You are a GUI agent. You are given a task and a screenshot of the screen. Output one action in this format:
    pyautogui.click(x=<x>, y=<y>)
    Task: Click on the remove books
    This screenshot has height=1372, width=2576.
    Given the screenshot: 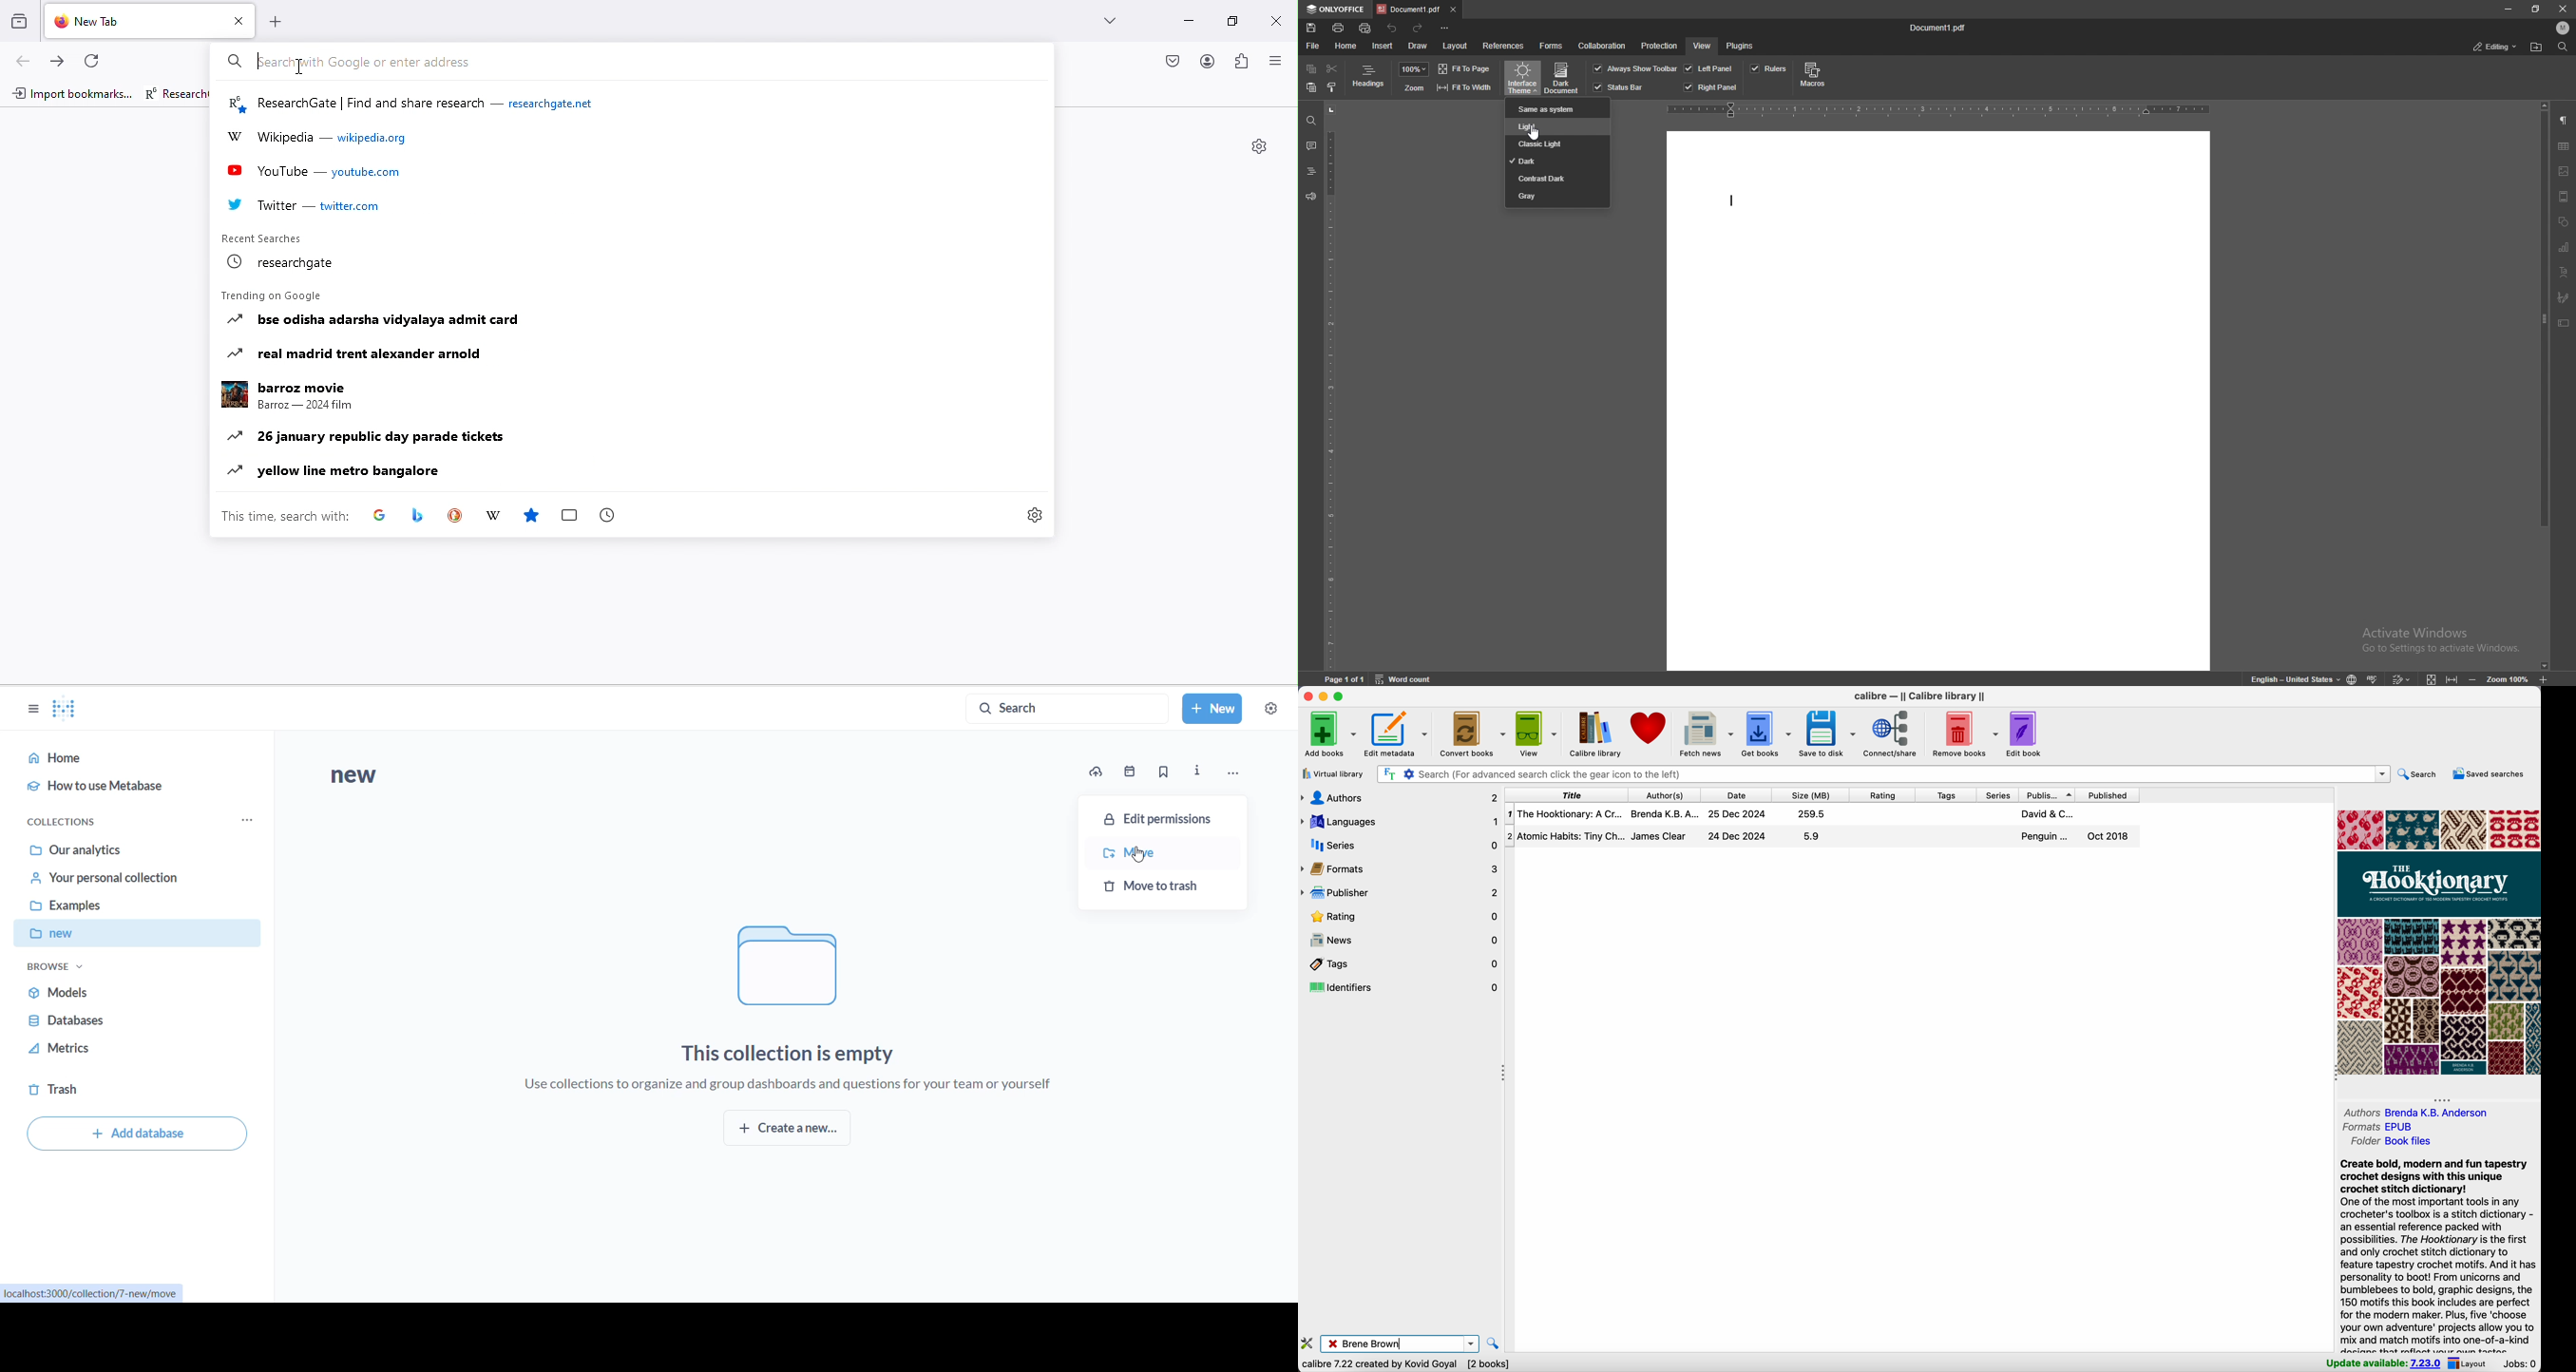 What is the action you would take?
    pyautogui.click(x=1966, y=734)
    